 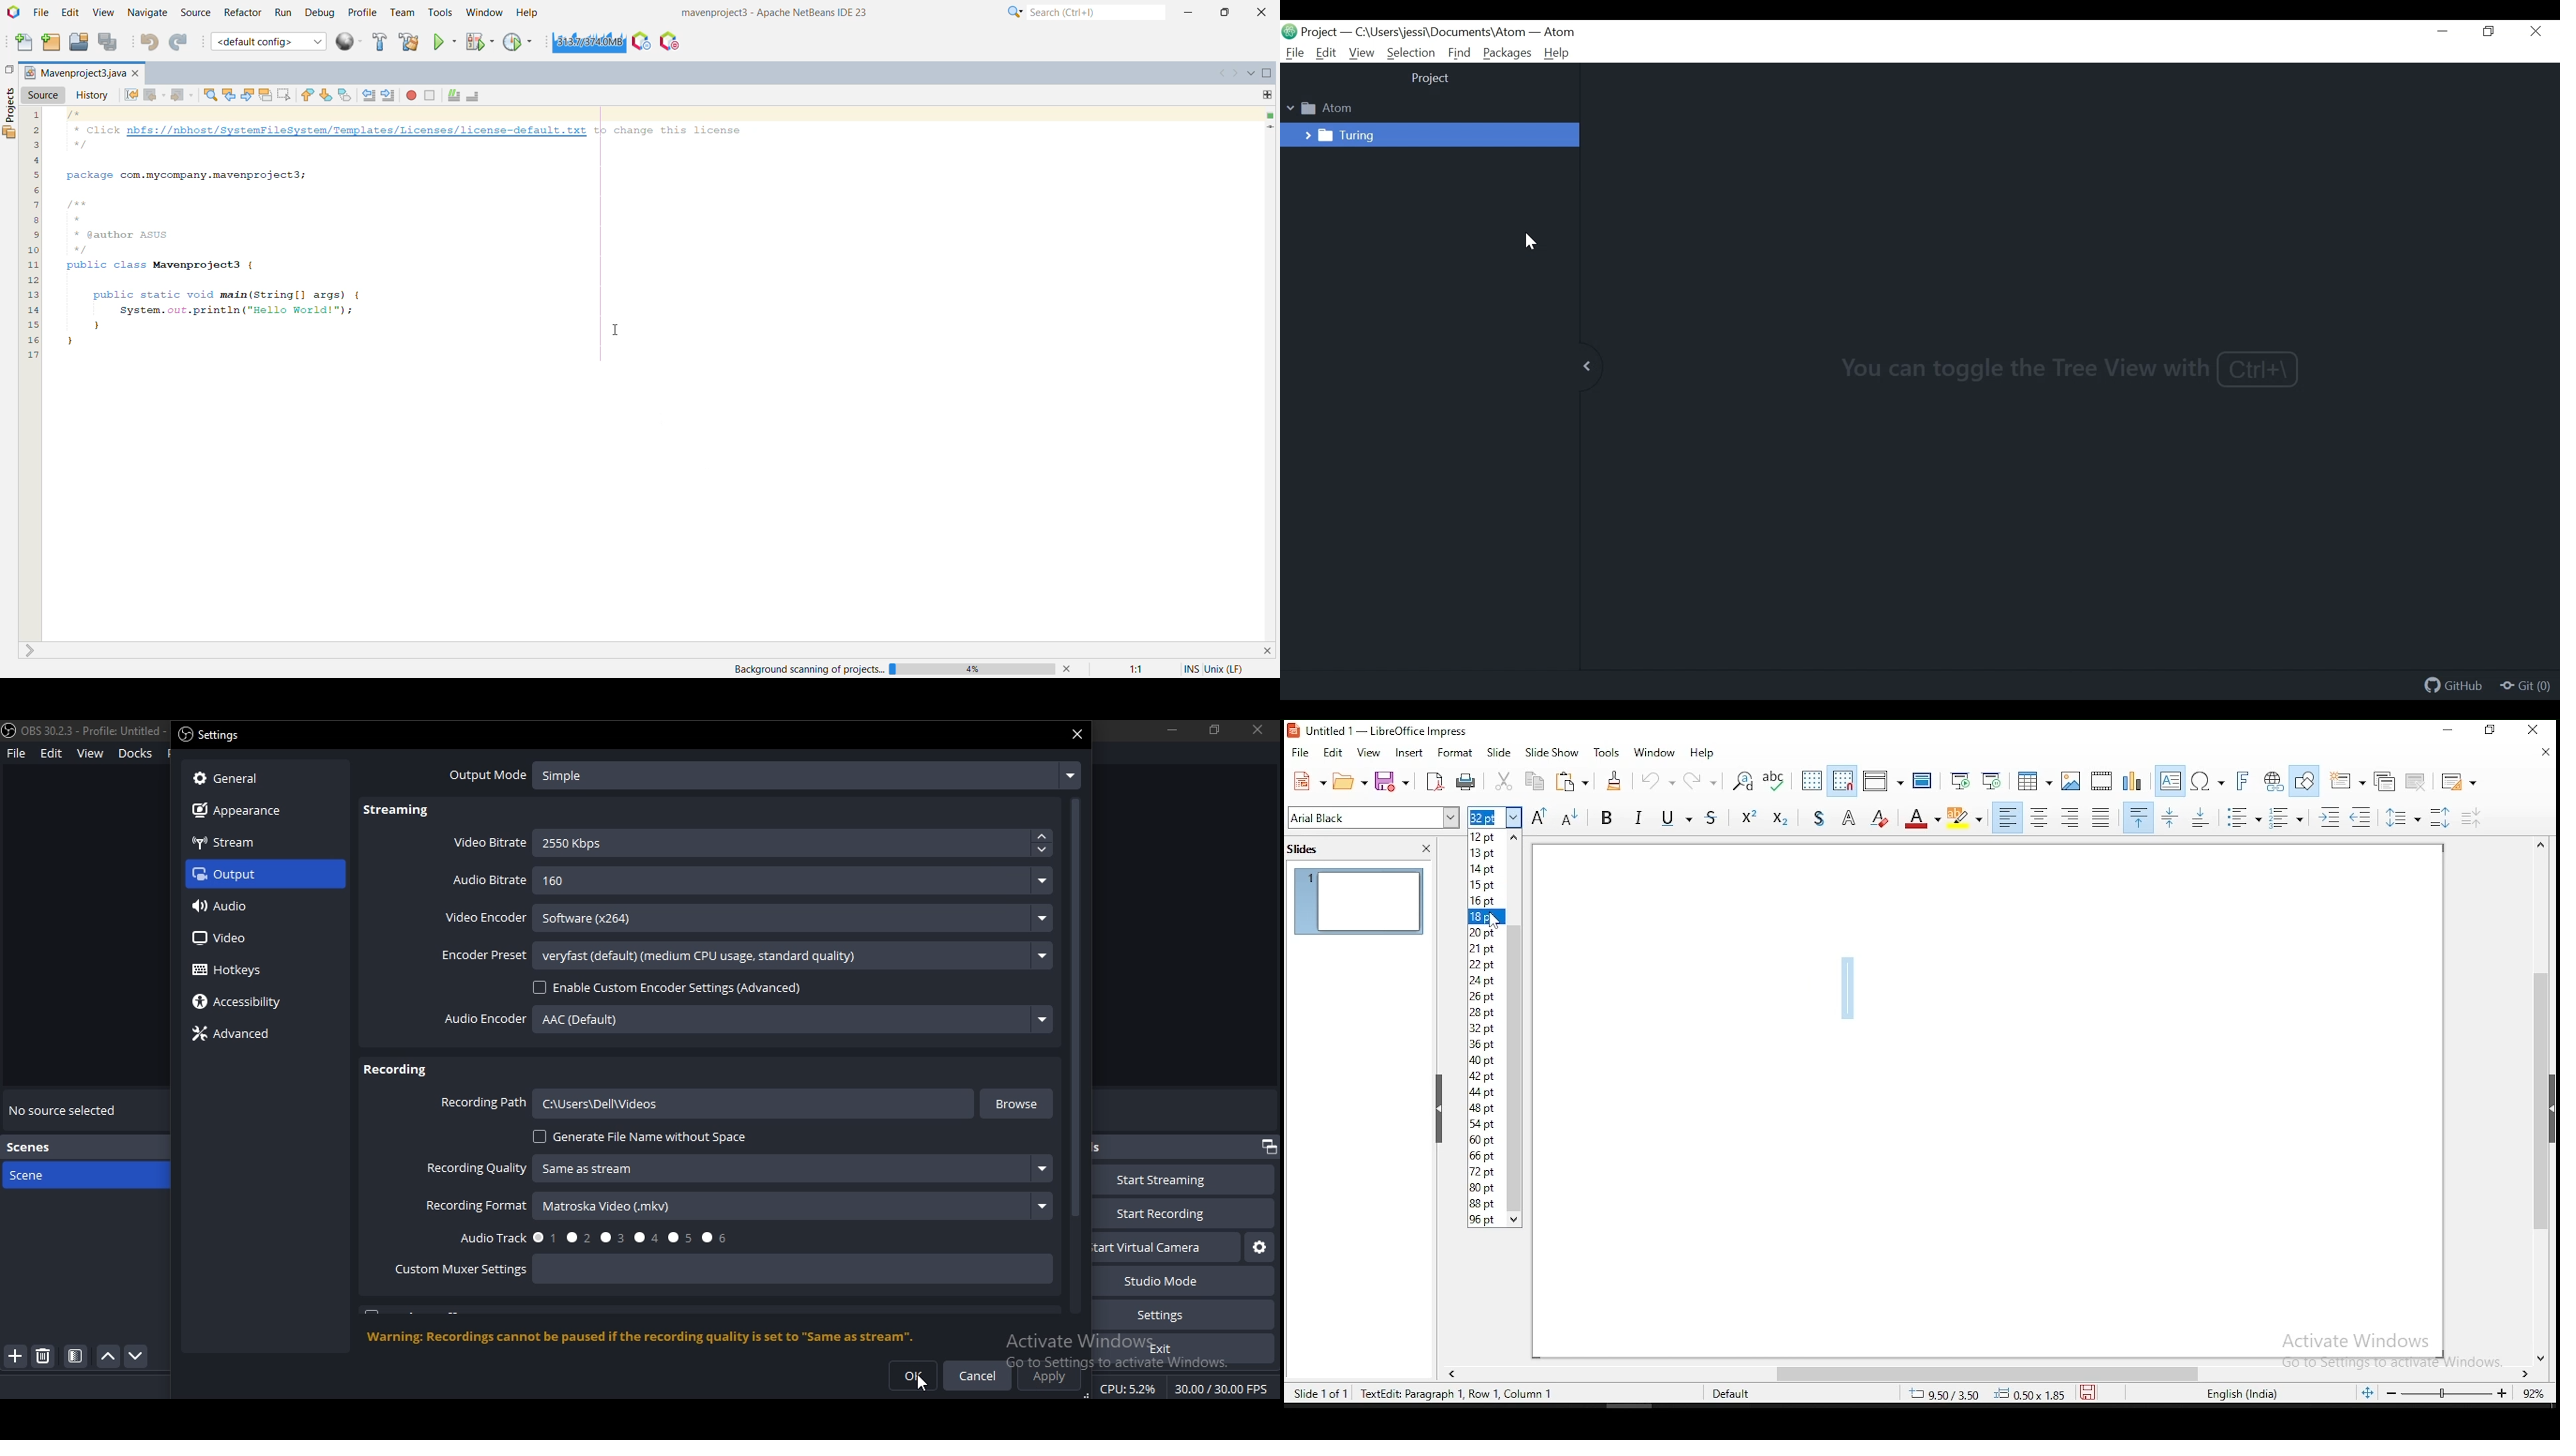 What do you see at coordinates (1639, 816) in the screenshot?
I see `Italics` at bounding box center [1639, 816].